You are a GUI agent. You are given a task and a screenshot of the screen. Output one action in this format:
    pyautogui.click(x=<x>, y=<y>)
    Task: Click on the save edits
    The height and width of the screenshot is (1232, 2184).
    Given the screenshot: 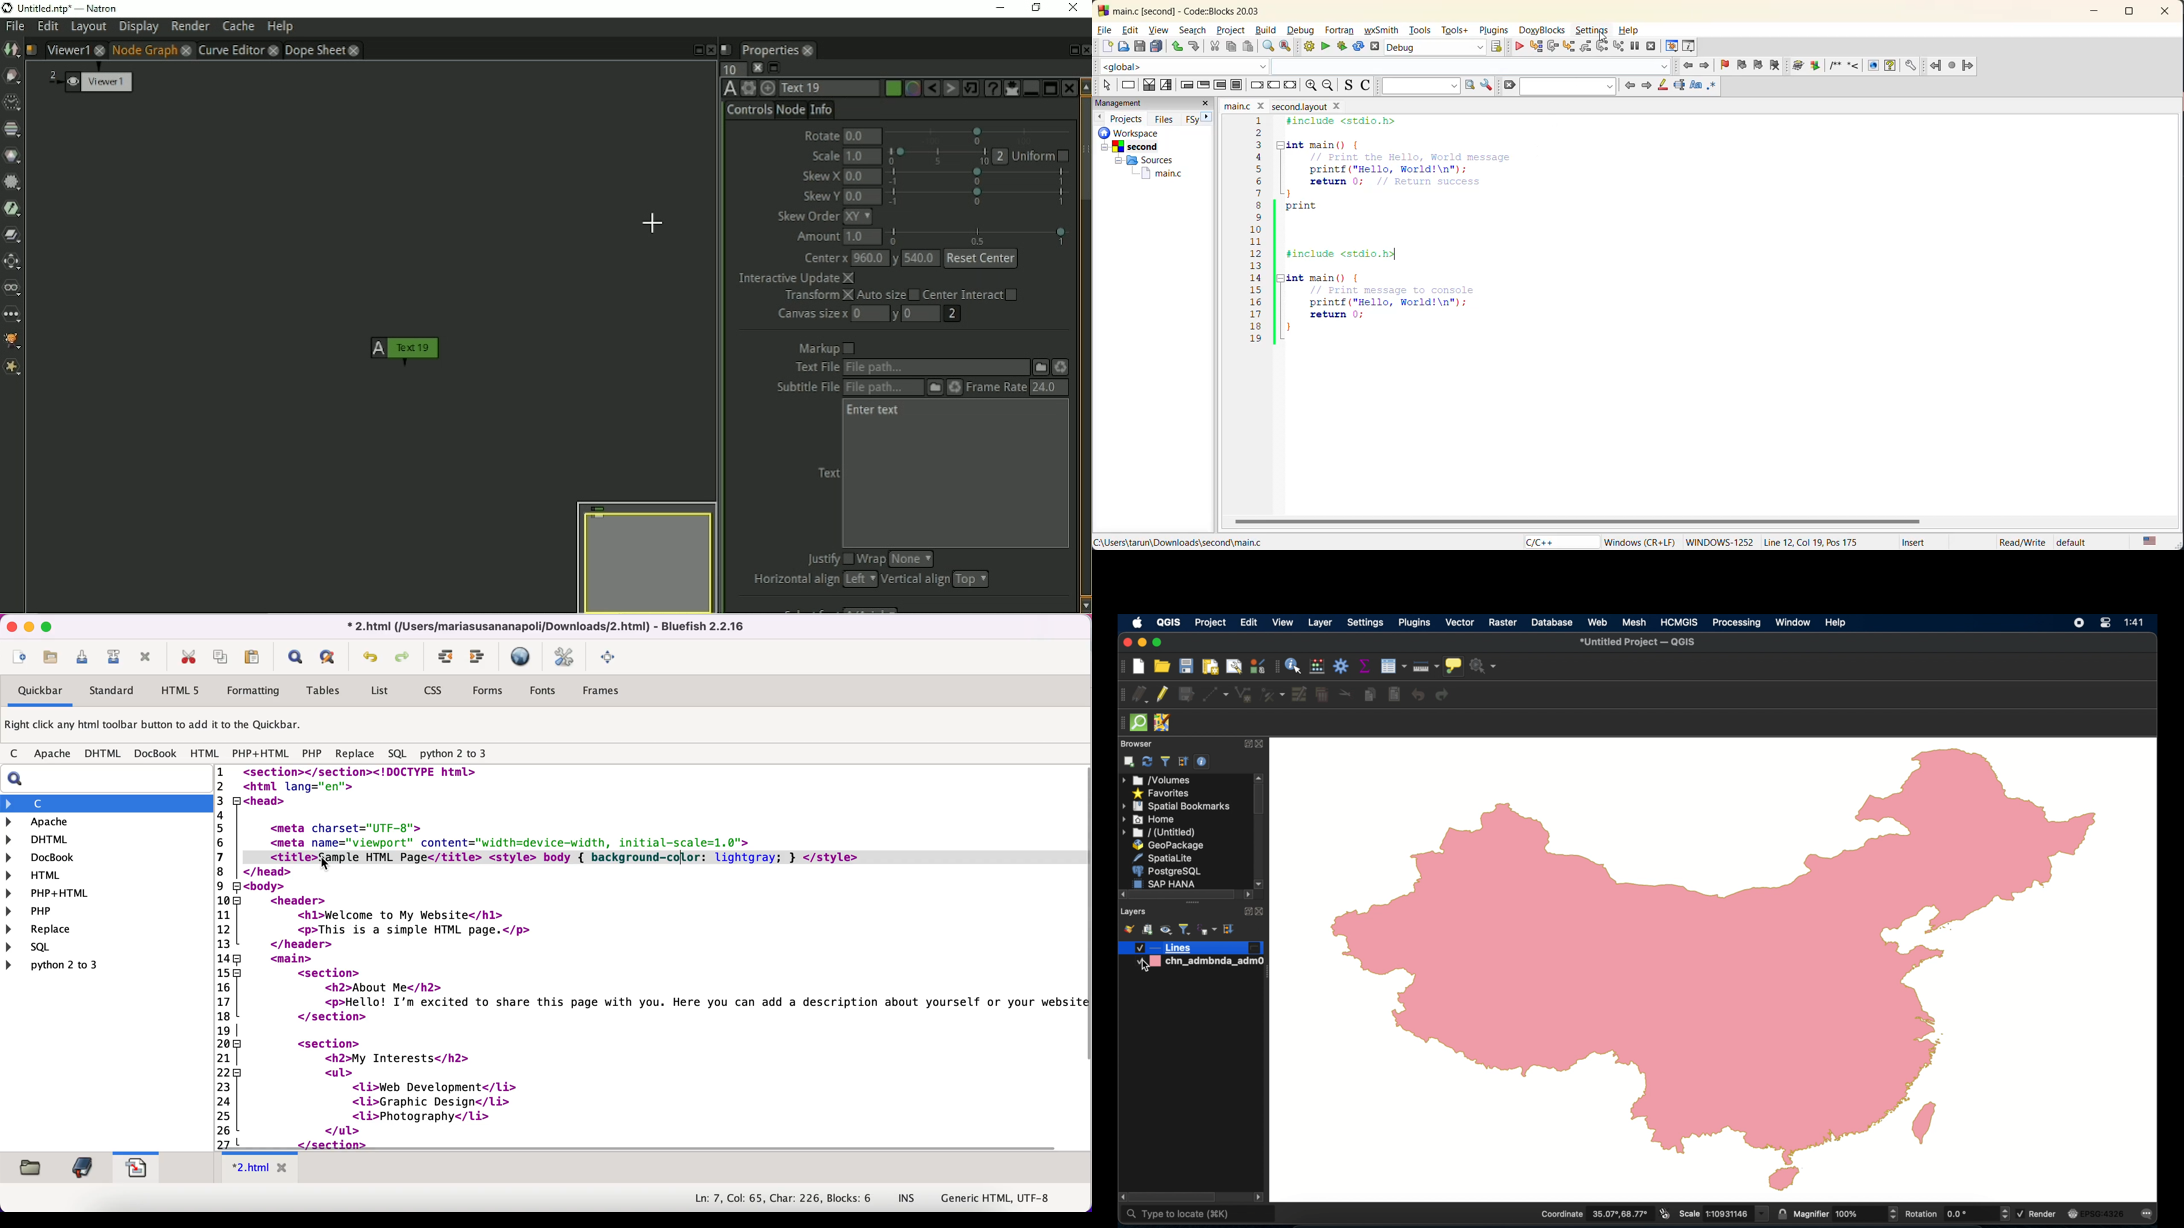 What is the action you would take?
    pyautogui.click(x=1186, y=695)
    